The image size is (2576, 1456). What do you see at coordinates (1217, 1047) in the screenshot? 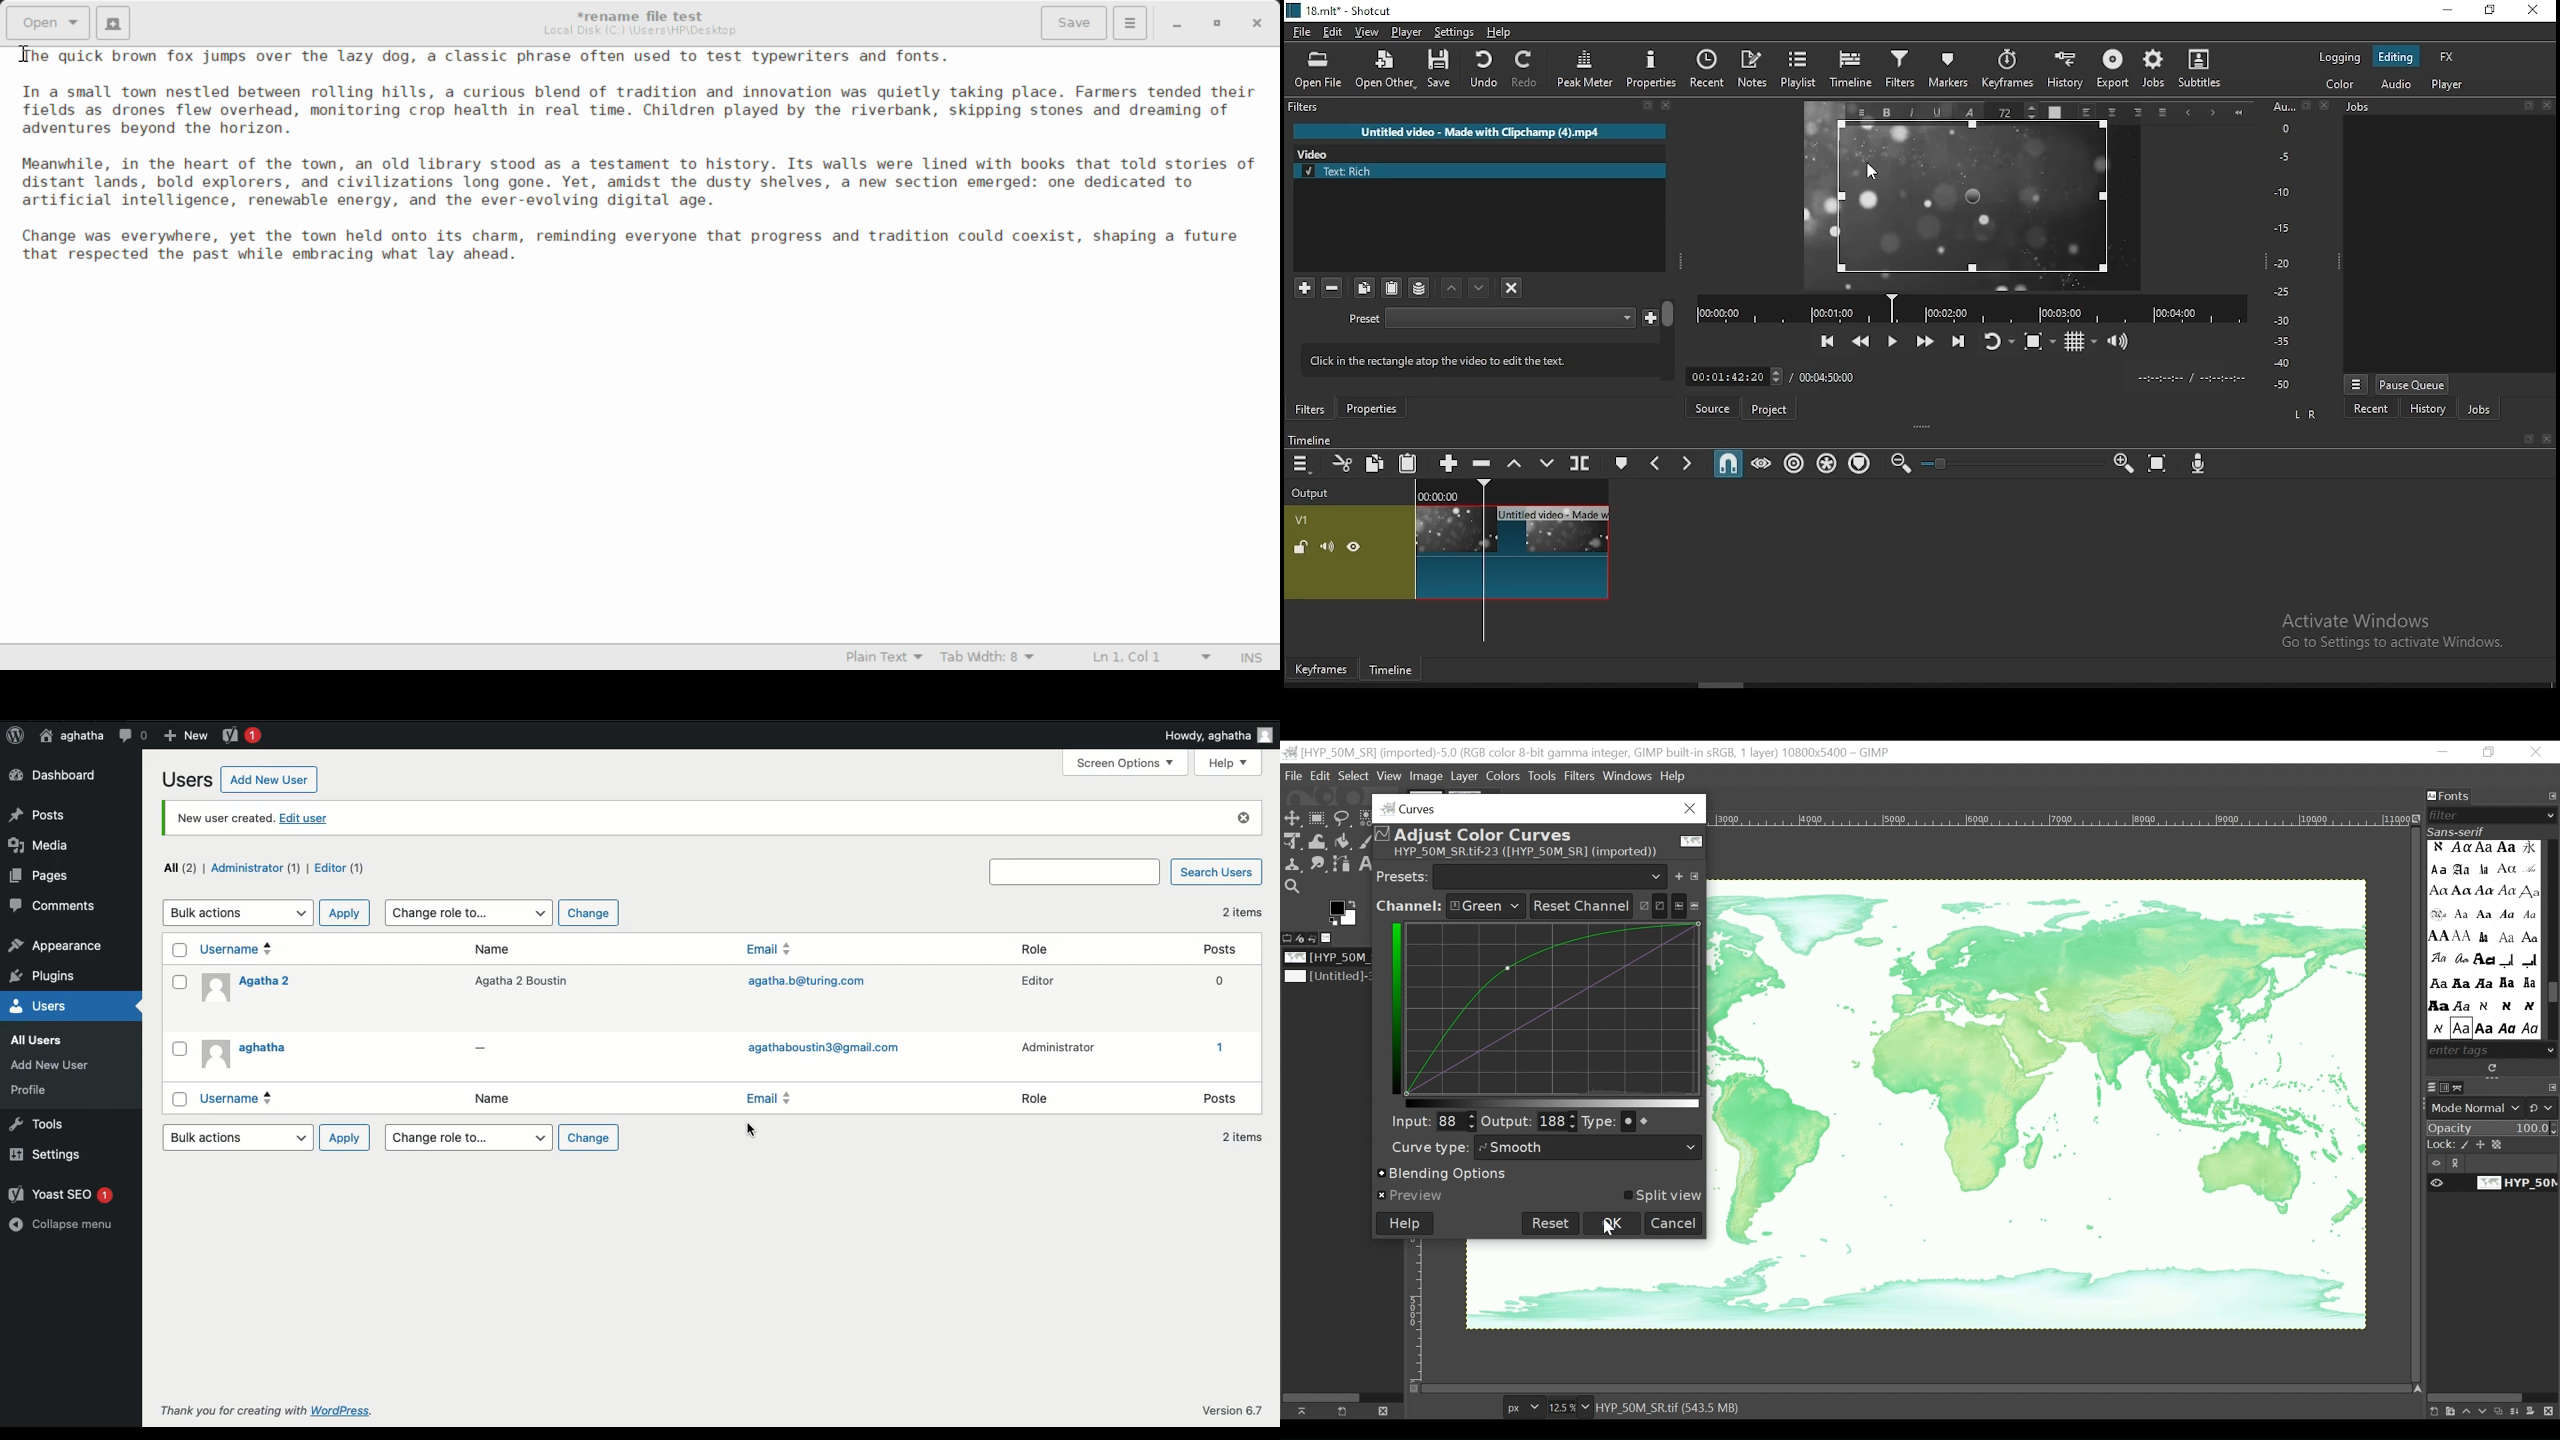
I see `1` at bounding box center [1217, 1047].